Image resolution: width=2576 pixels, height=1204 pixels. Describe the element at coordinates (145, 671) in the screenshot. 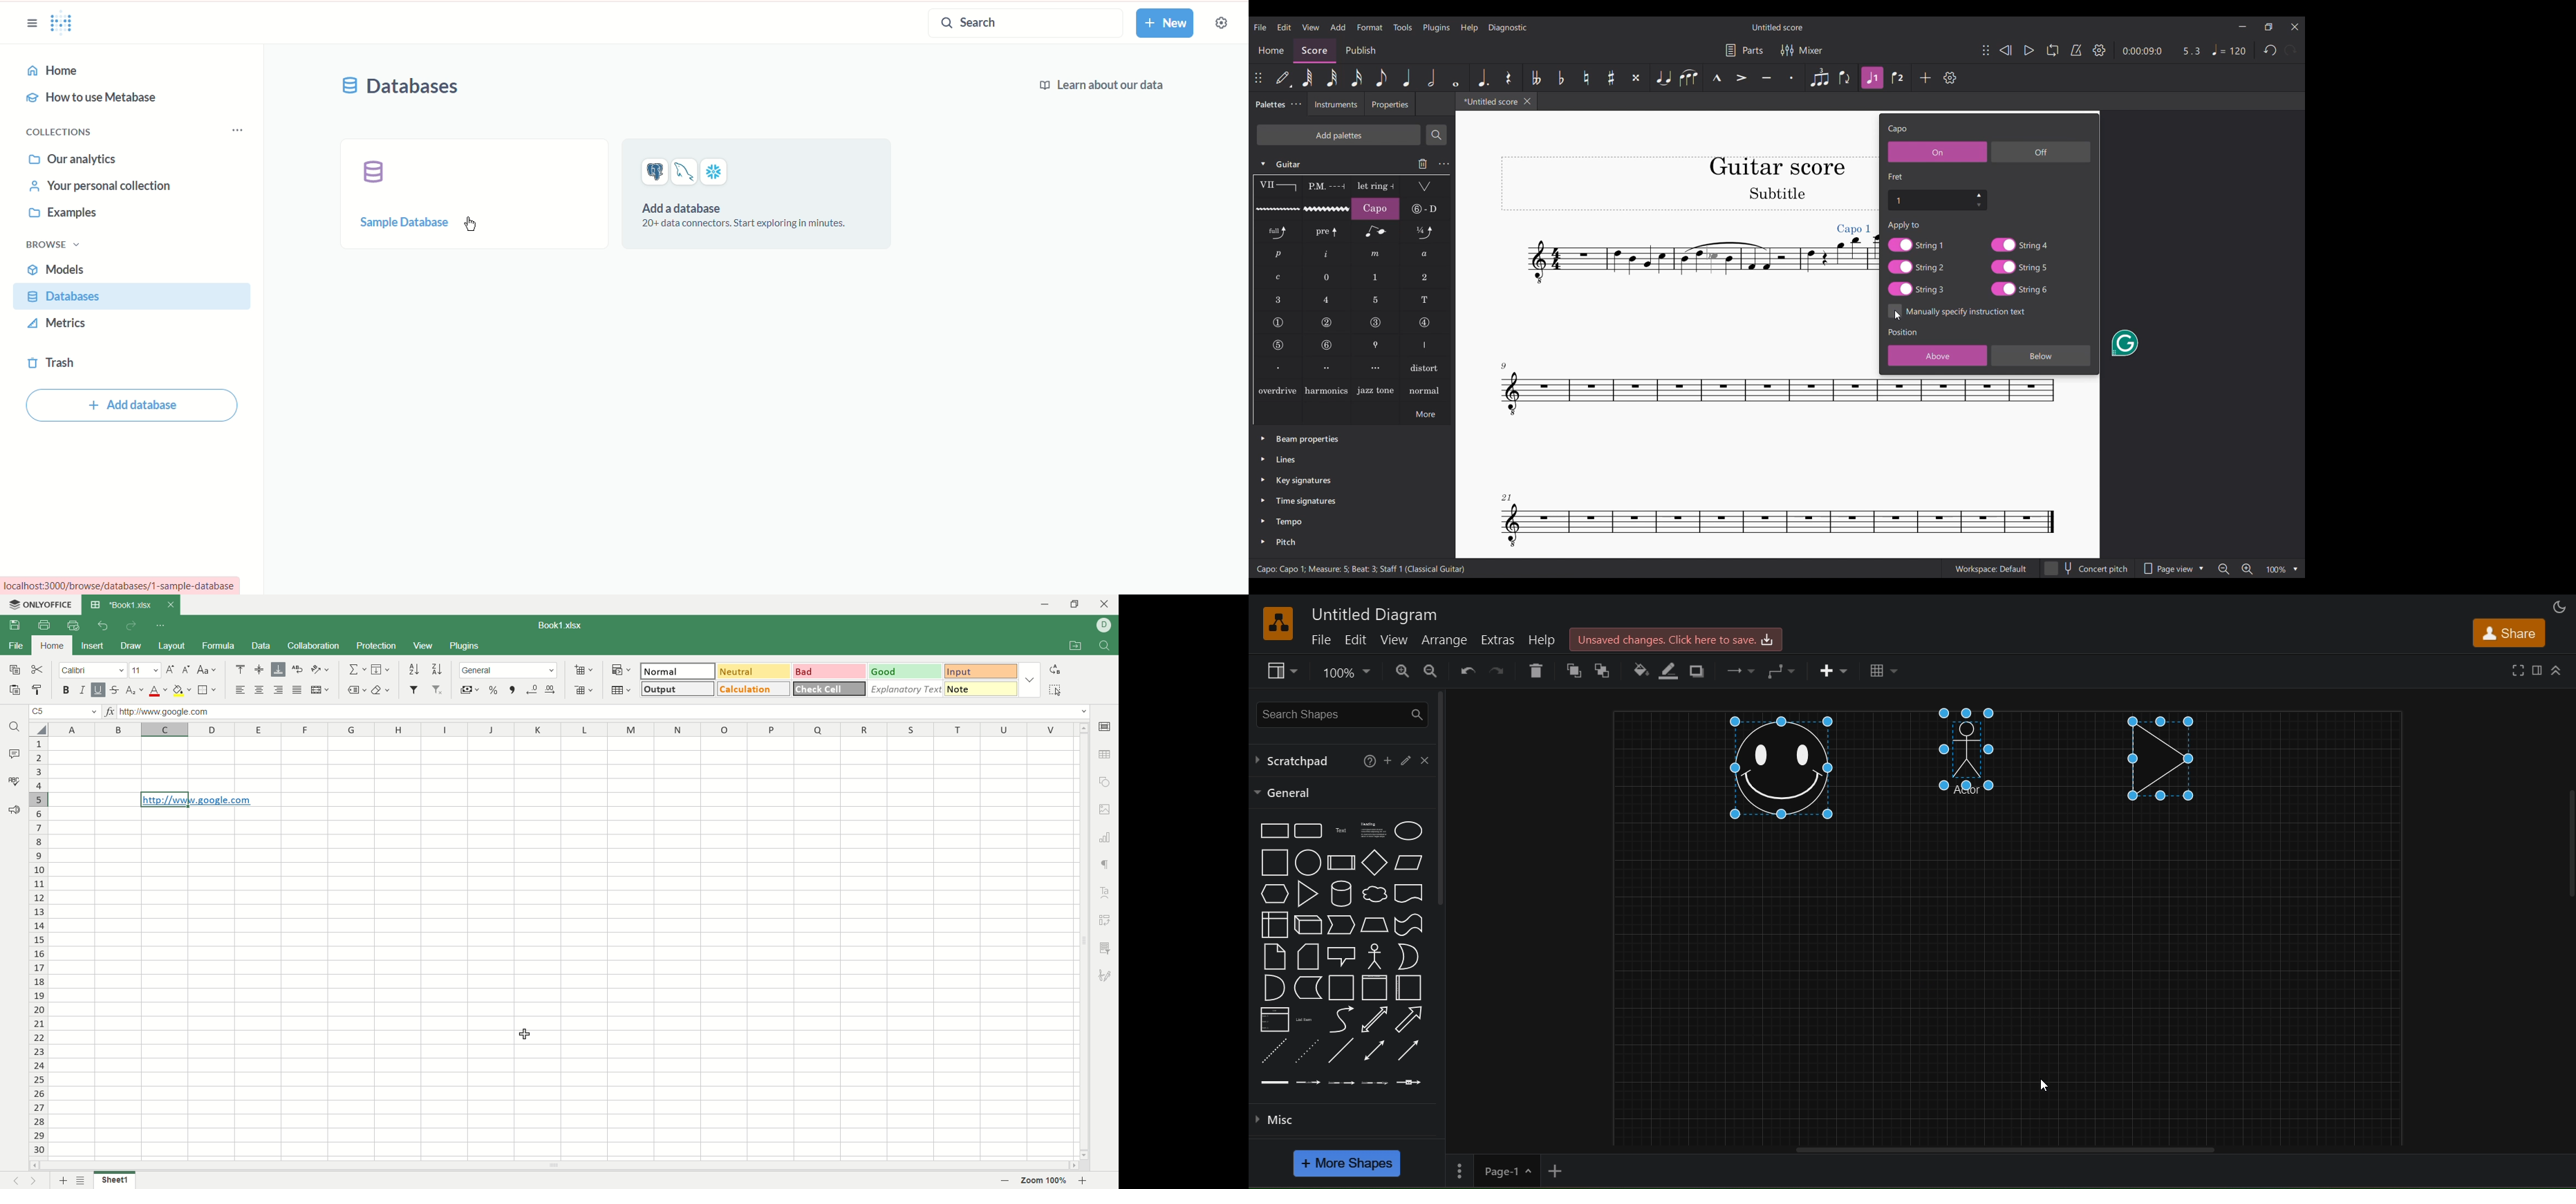

I see `font size` at that location.